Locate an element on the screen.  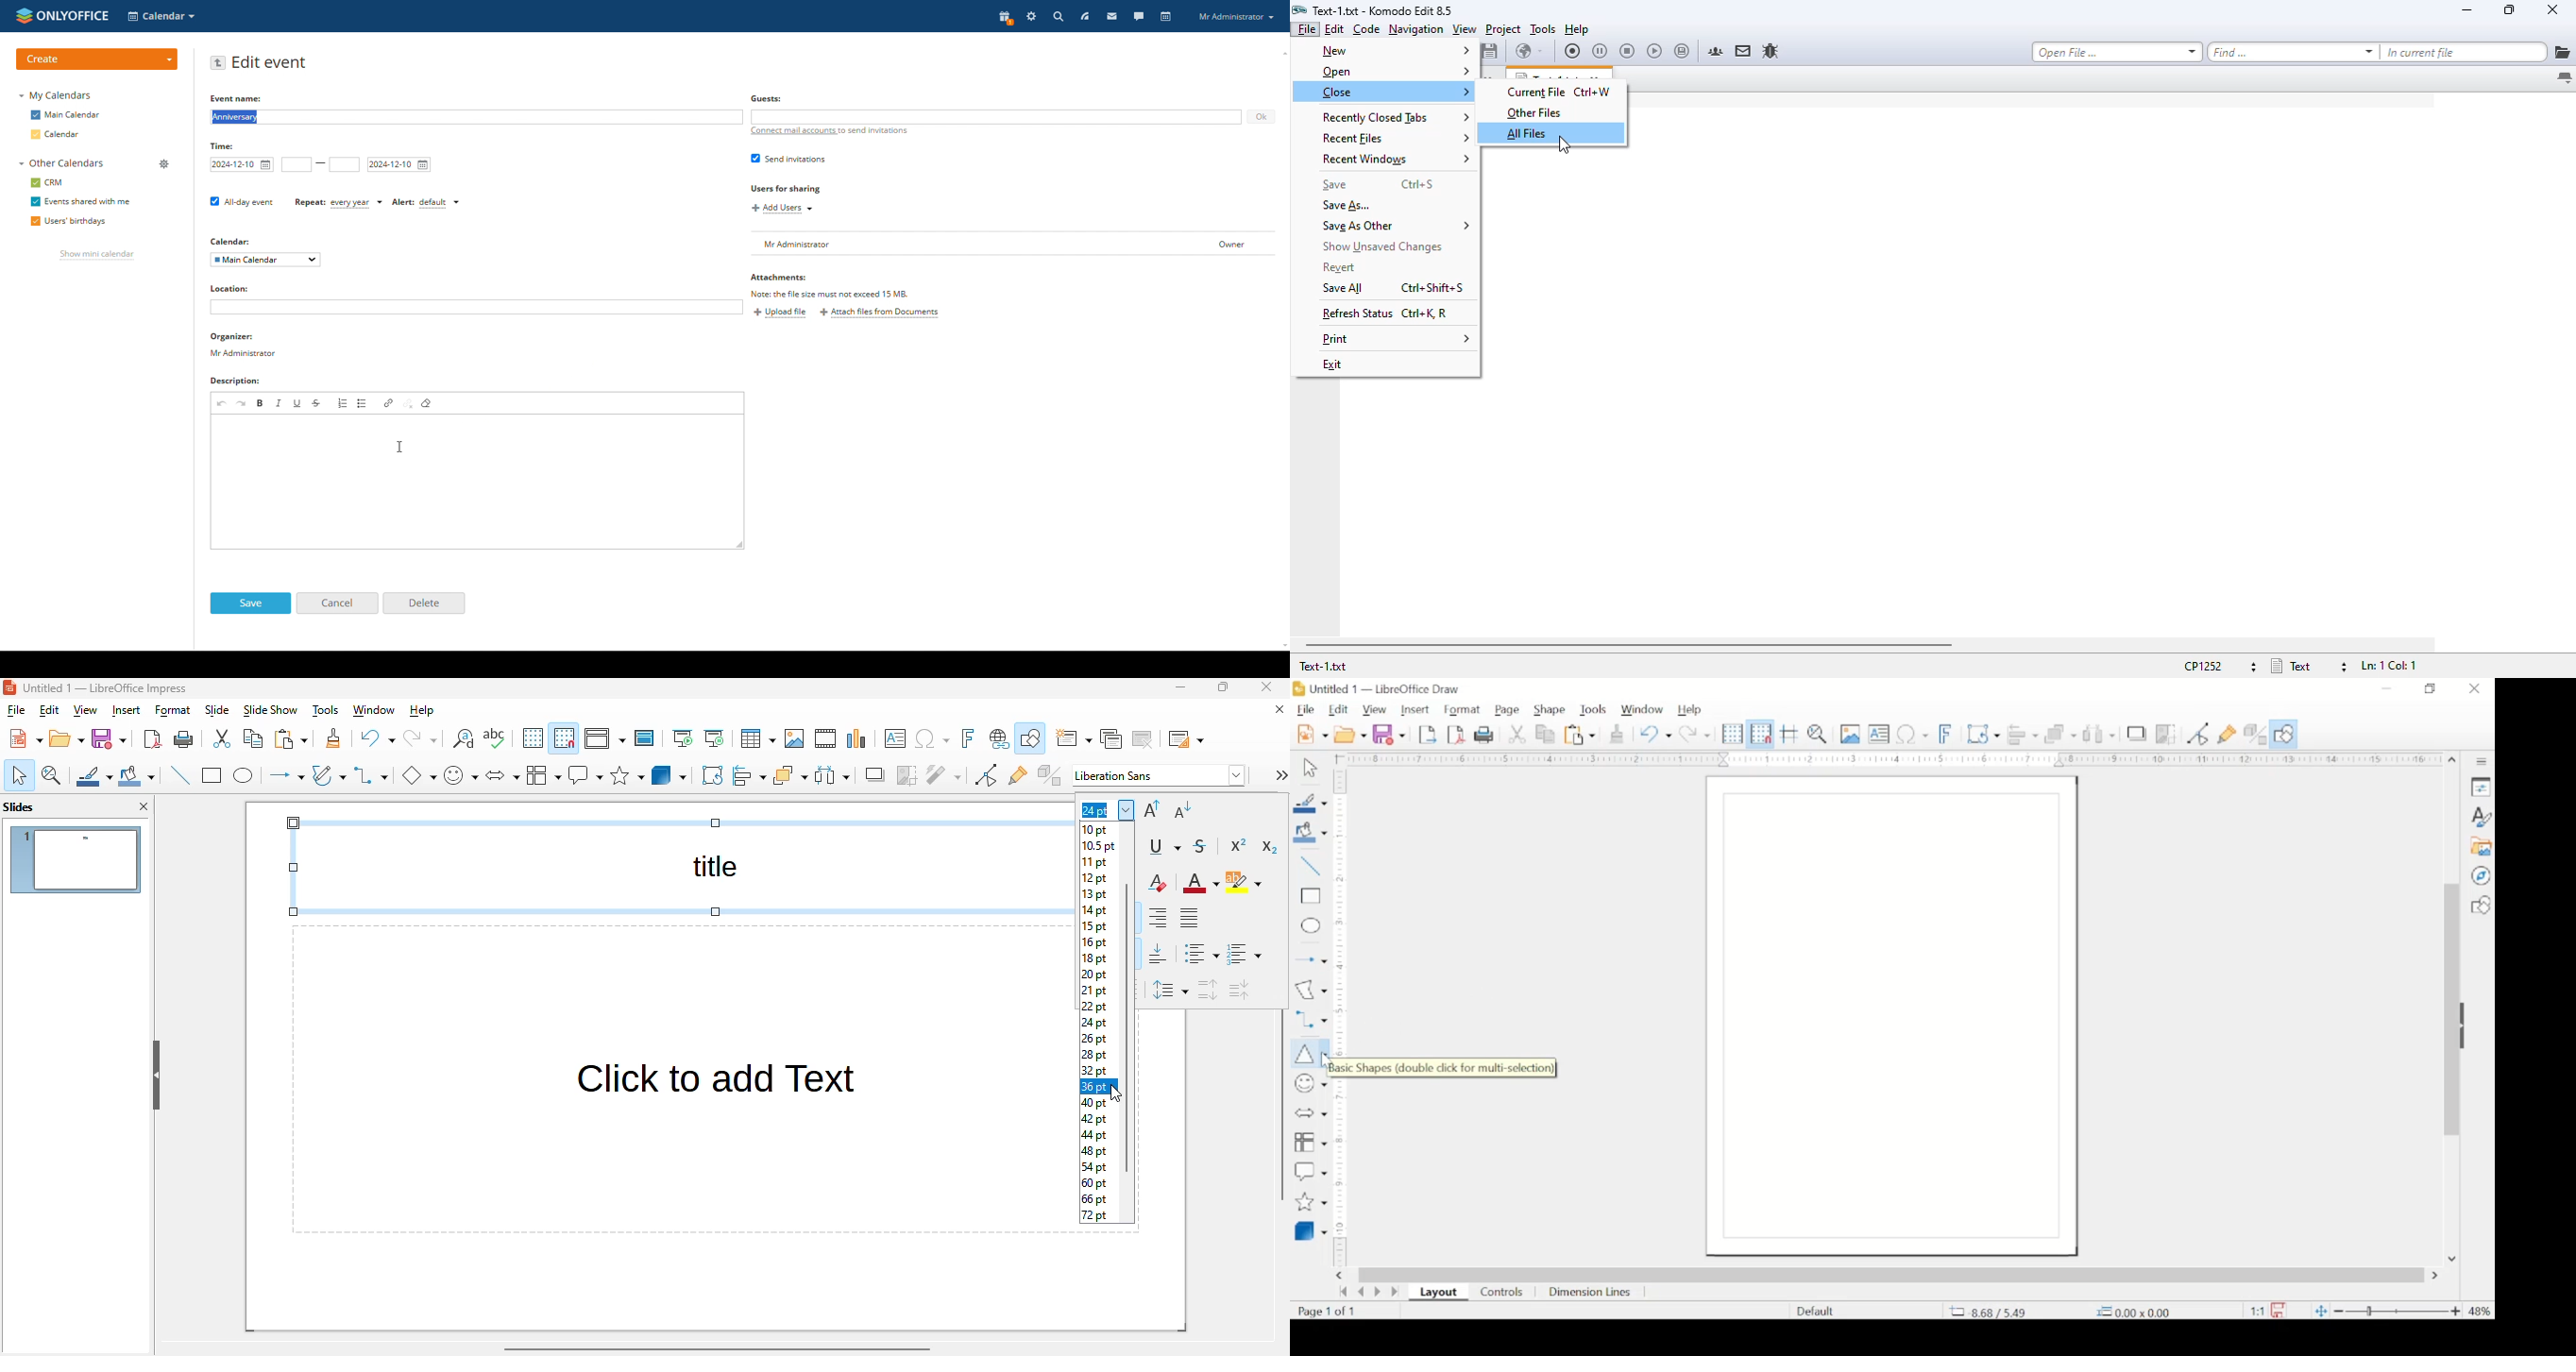
window is located at coordinates (1642, 708).